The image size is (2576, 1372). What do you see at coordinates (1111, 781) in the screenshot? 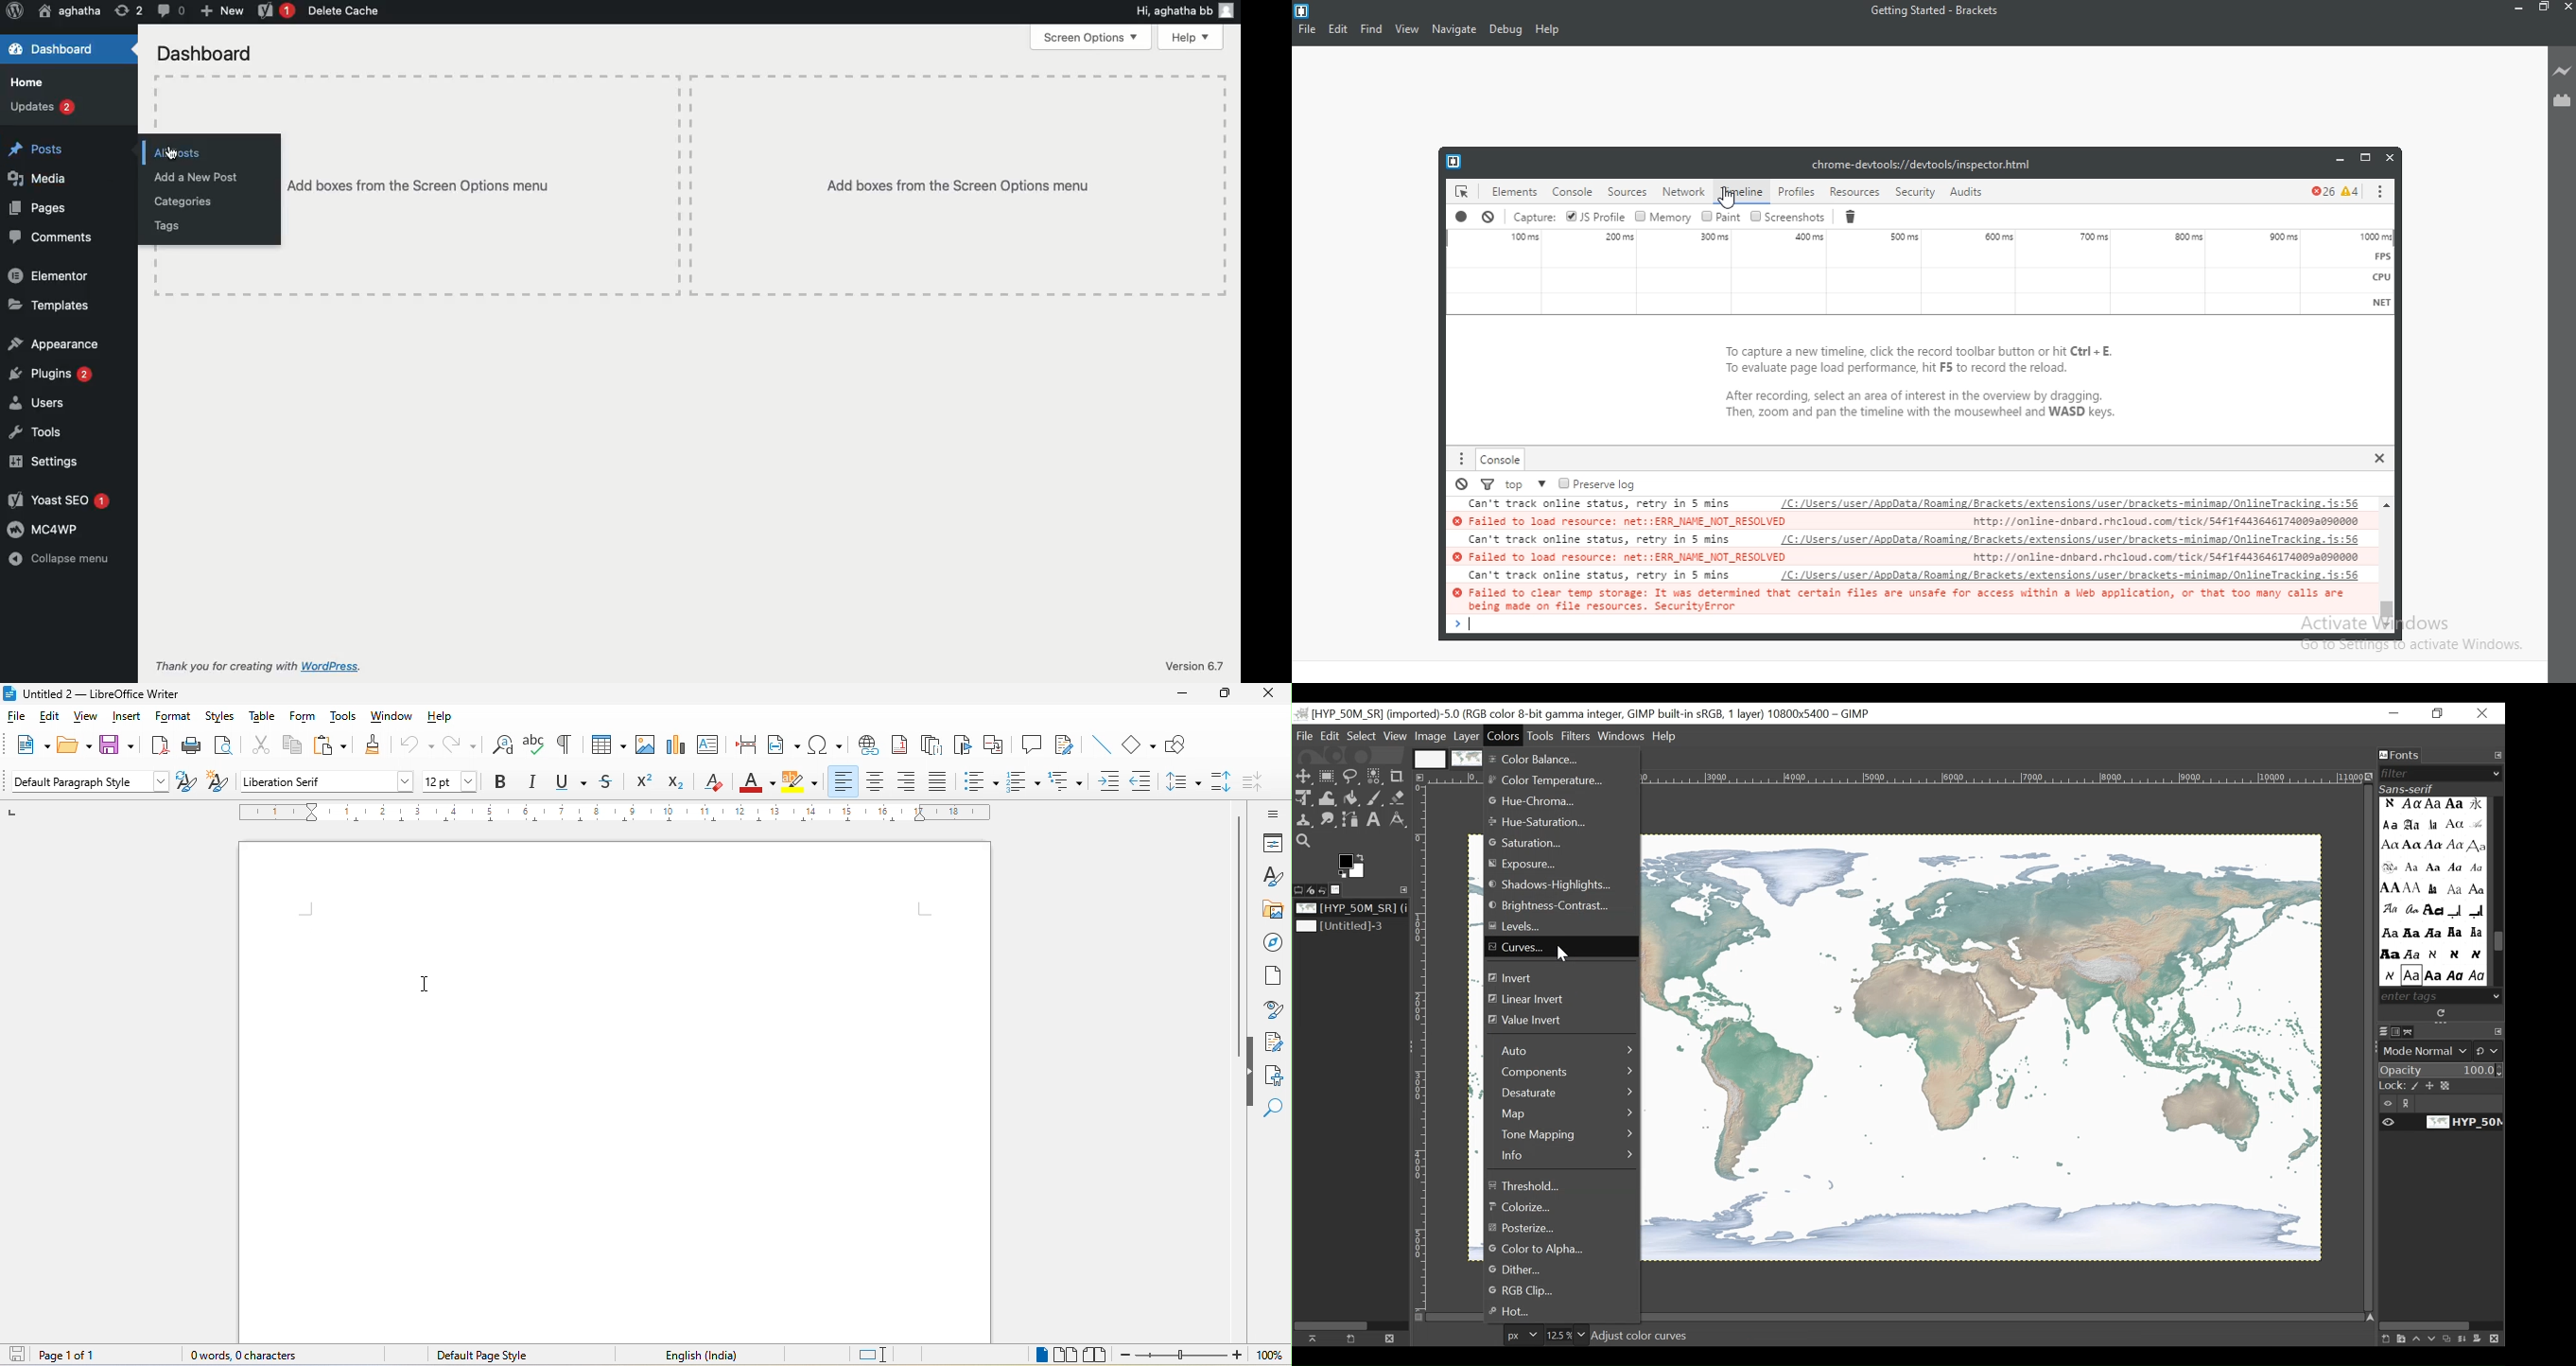
I see `increase indent` at bounding box center [1111, 781].